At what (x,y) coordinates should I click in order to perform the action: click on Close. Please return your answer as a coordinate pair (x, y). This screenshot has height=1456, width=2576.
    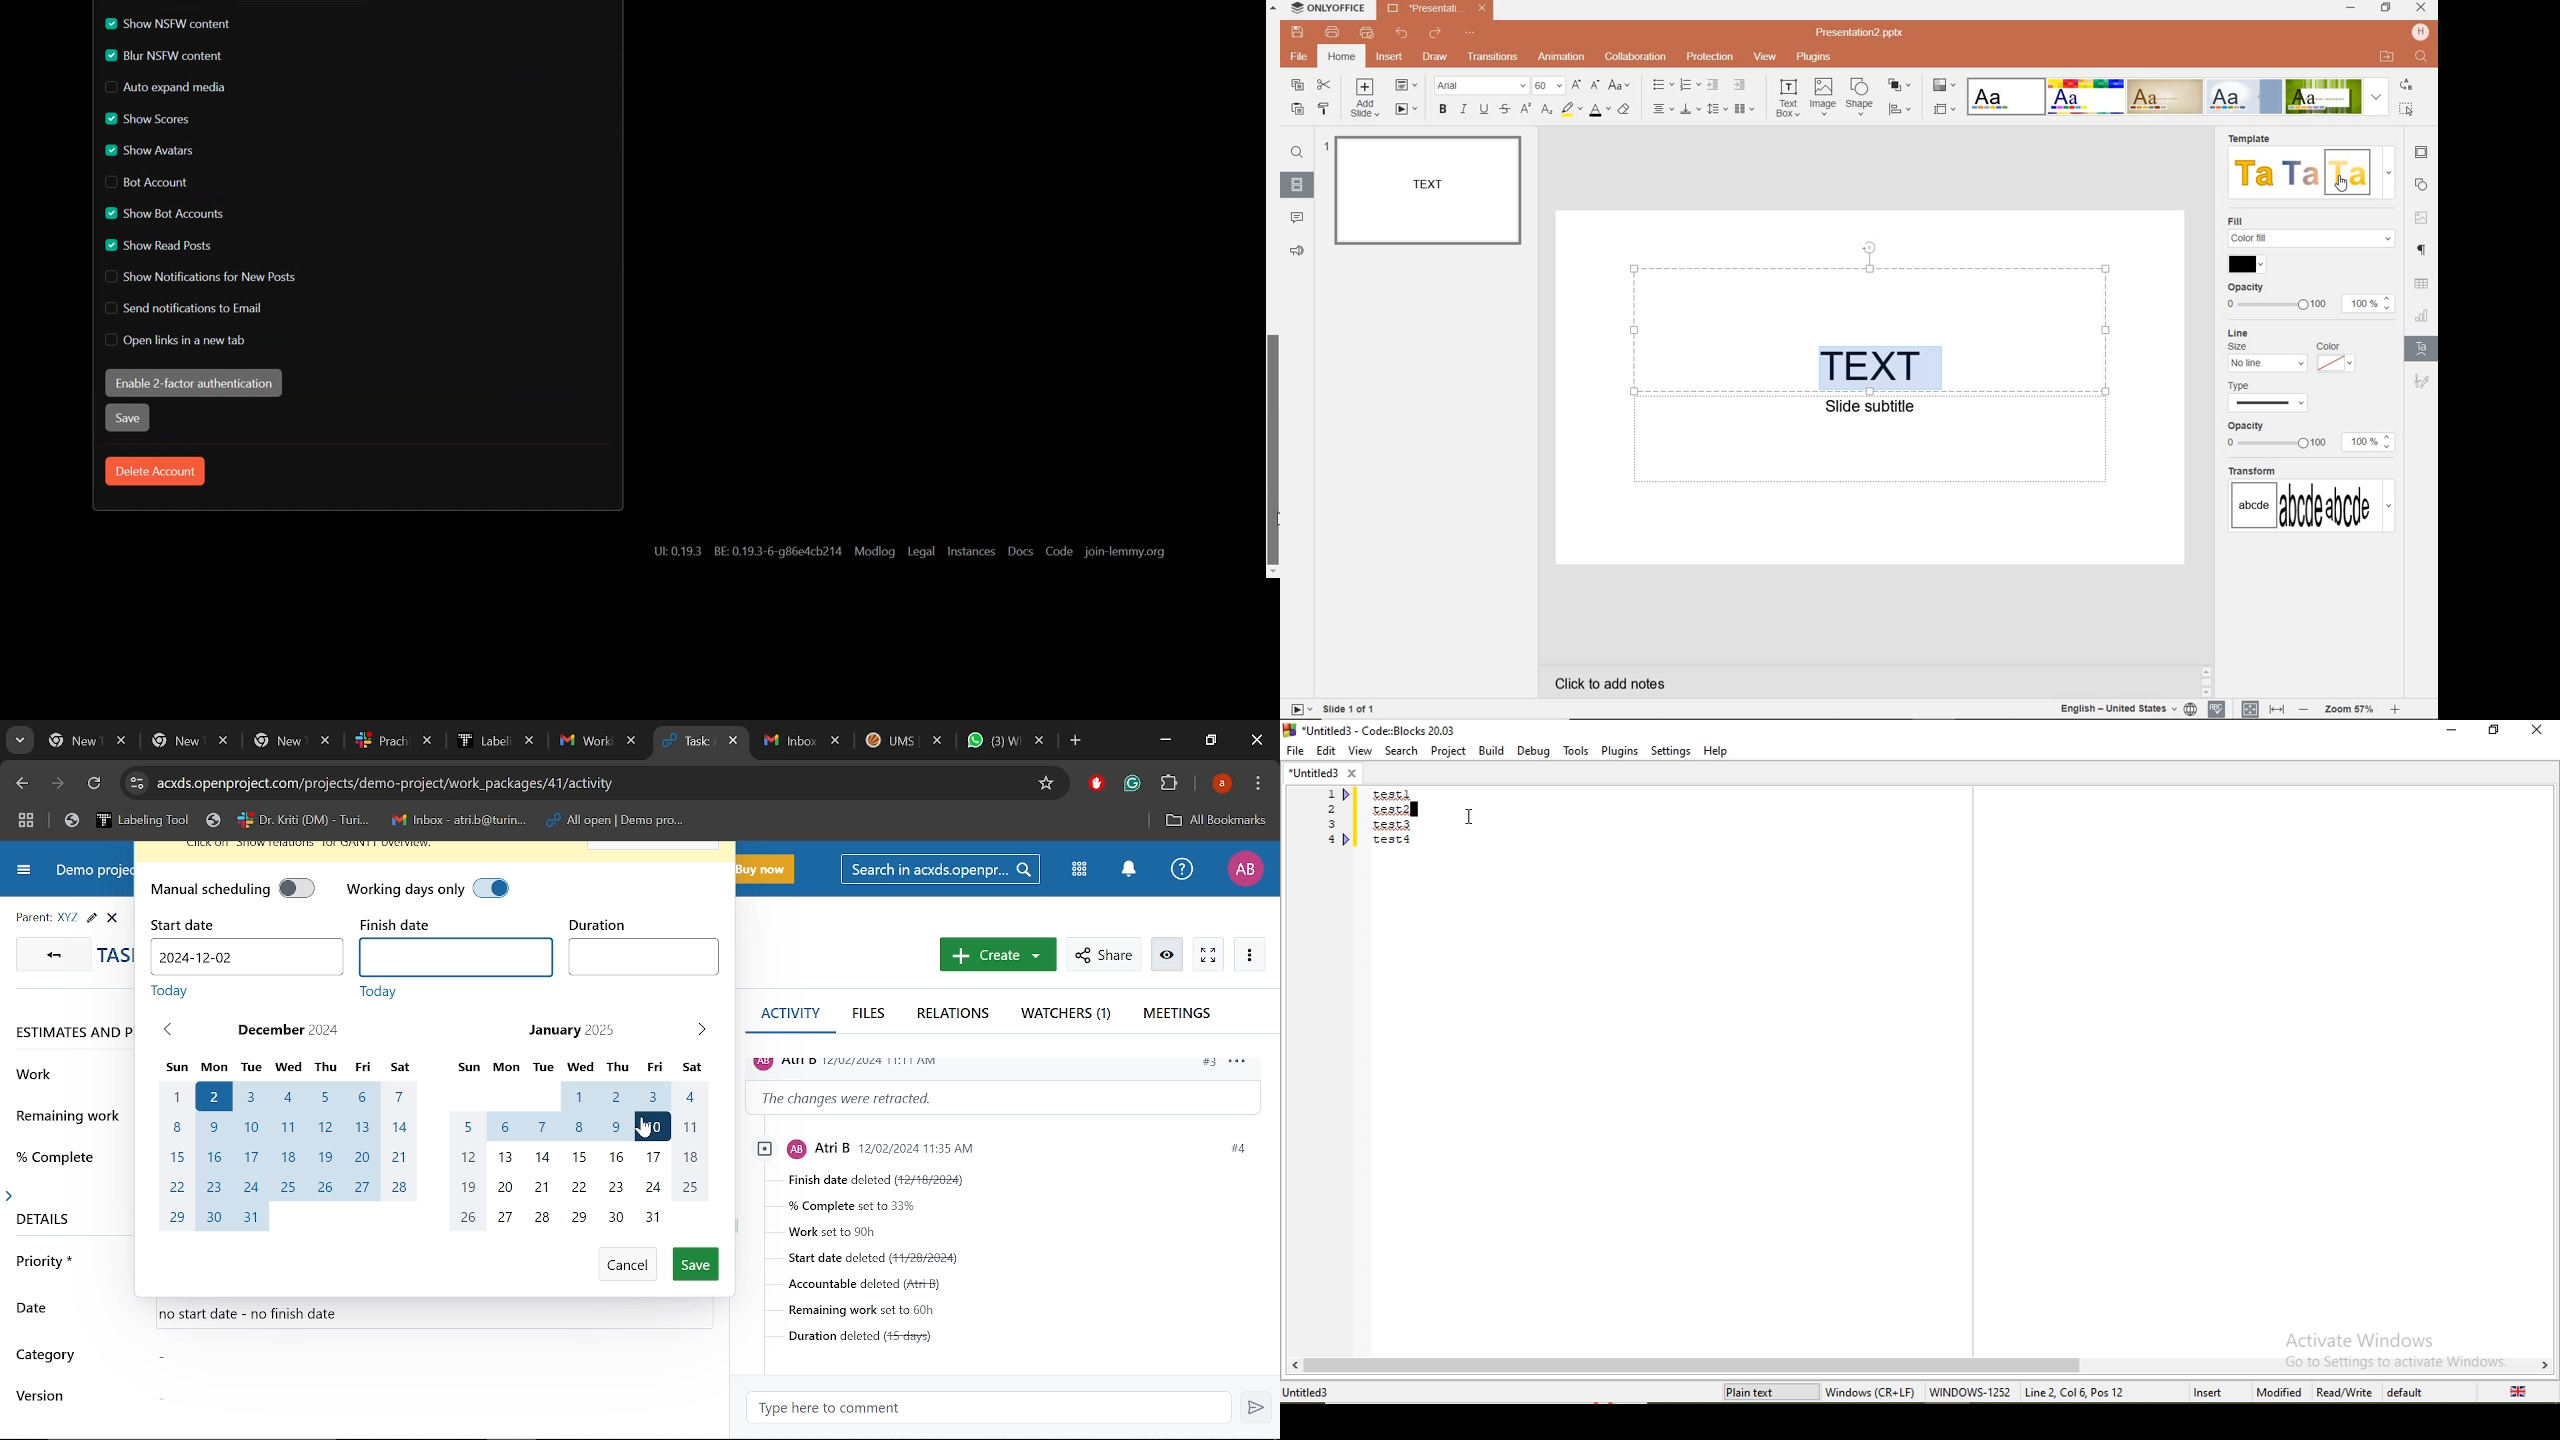
    Looking at the image, I should click on (2536, 730).